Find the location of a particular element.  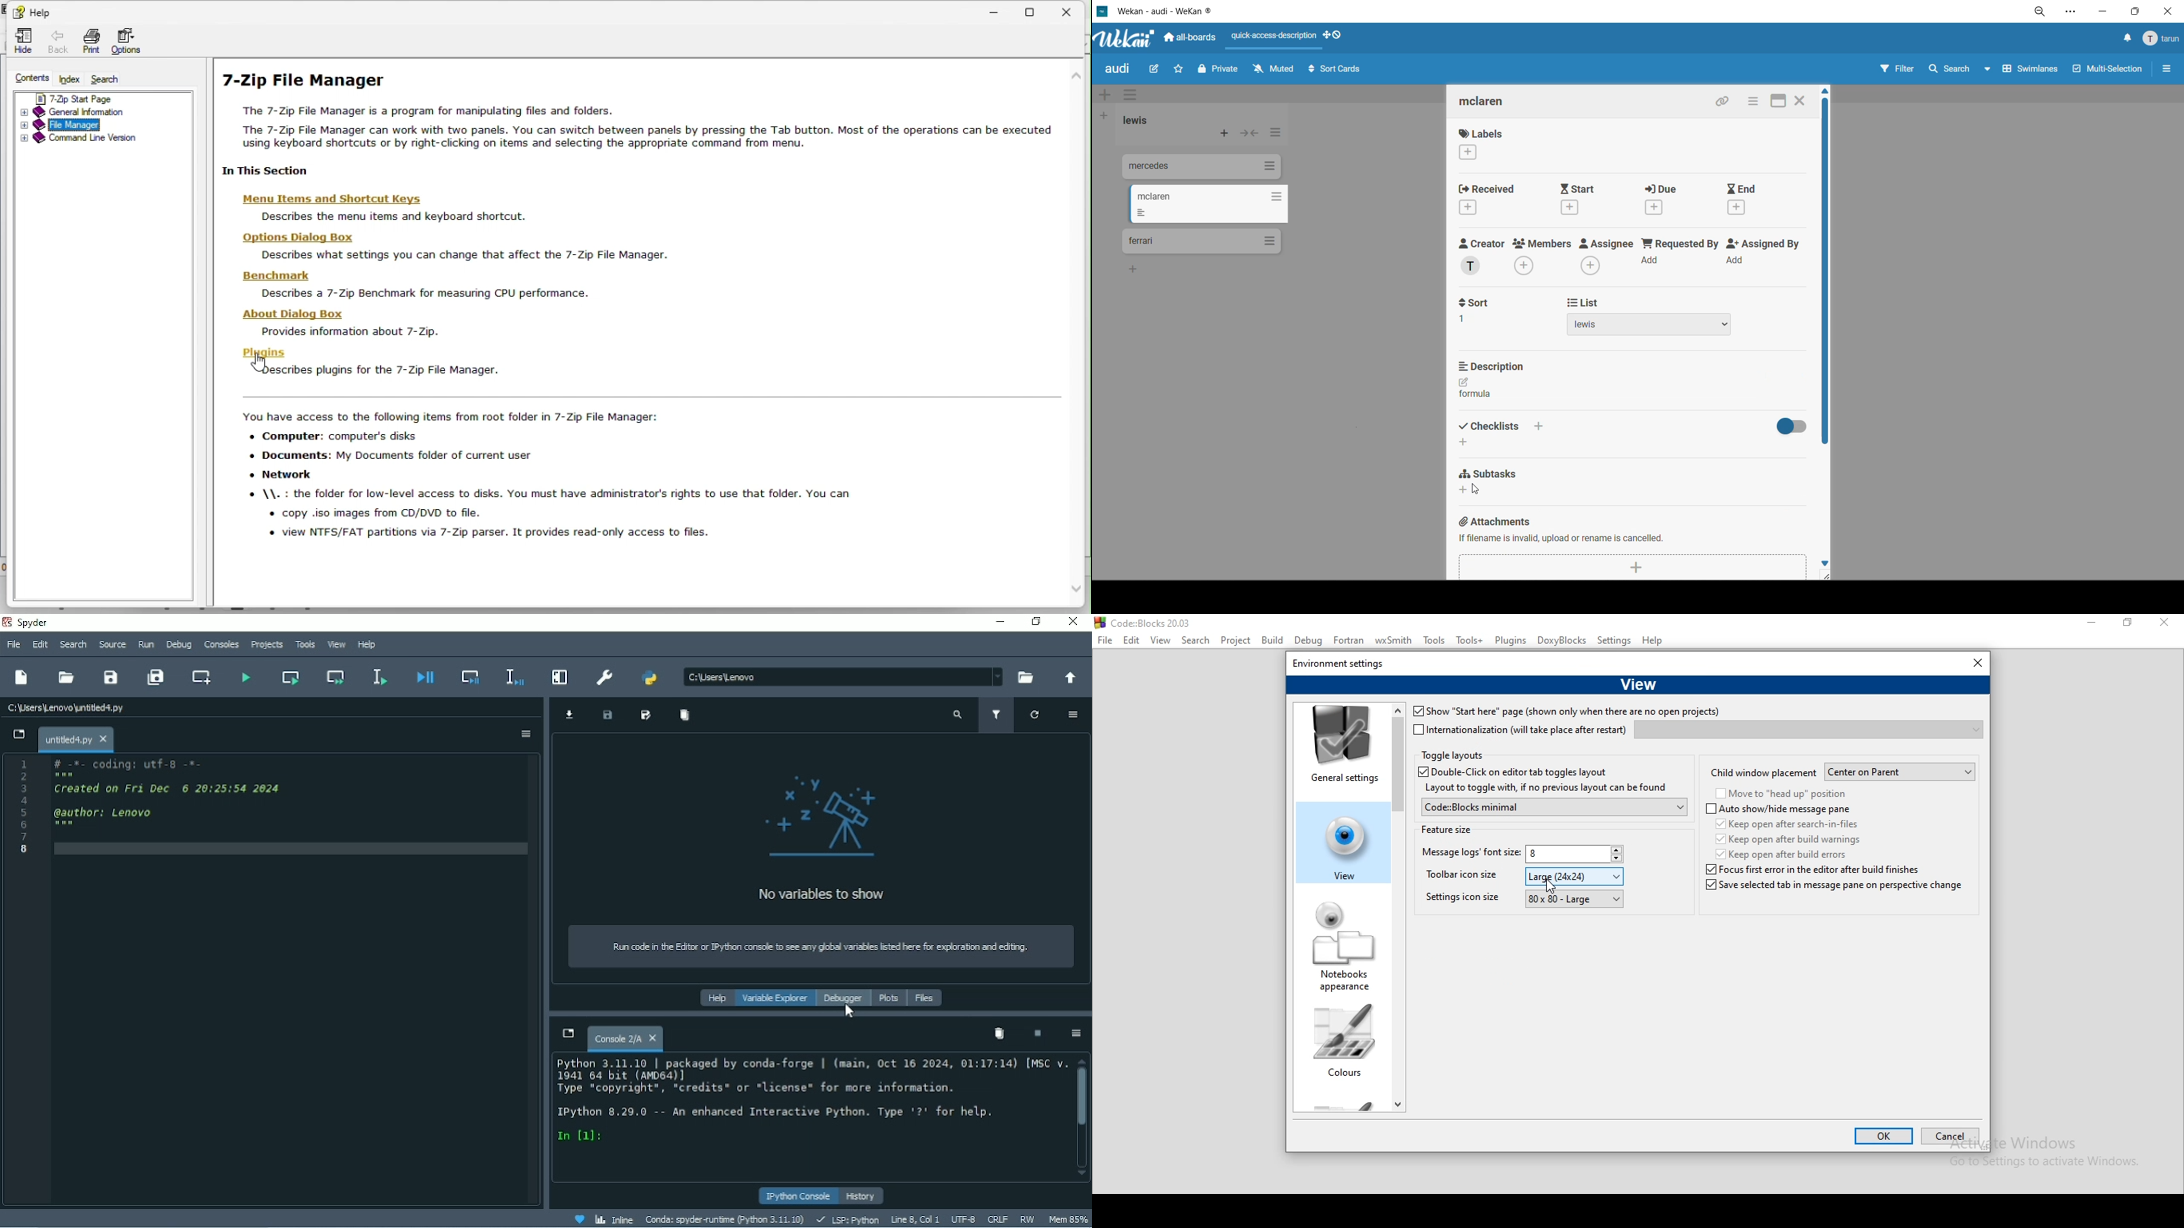

Run is located at coordinates (147, 643).